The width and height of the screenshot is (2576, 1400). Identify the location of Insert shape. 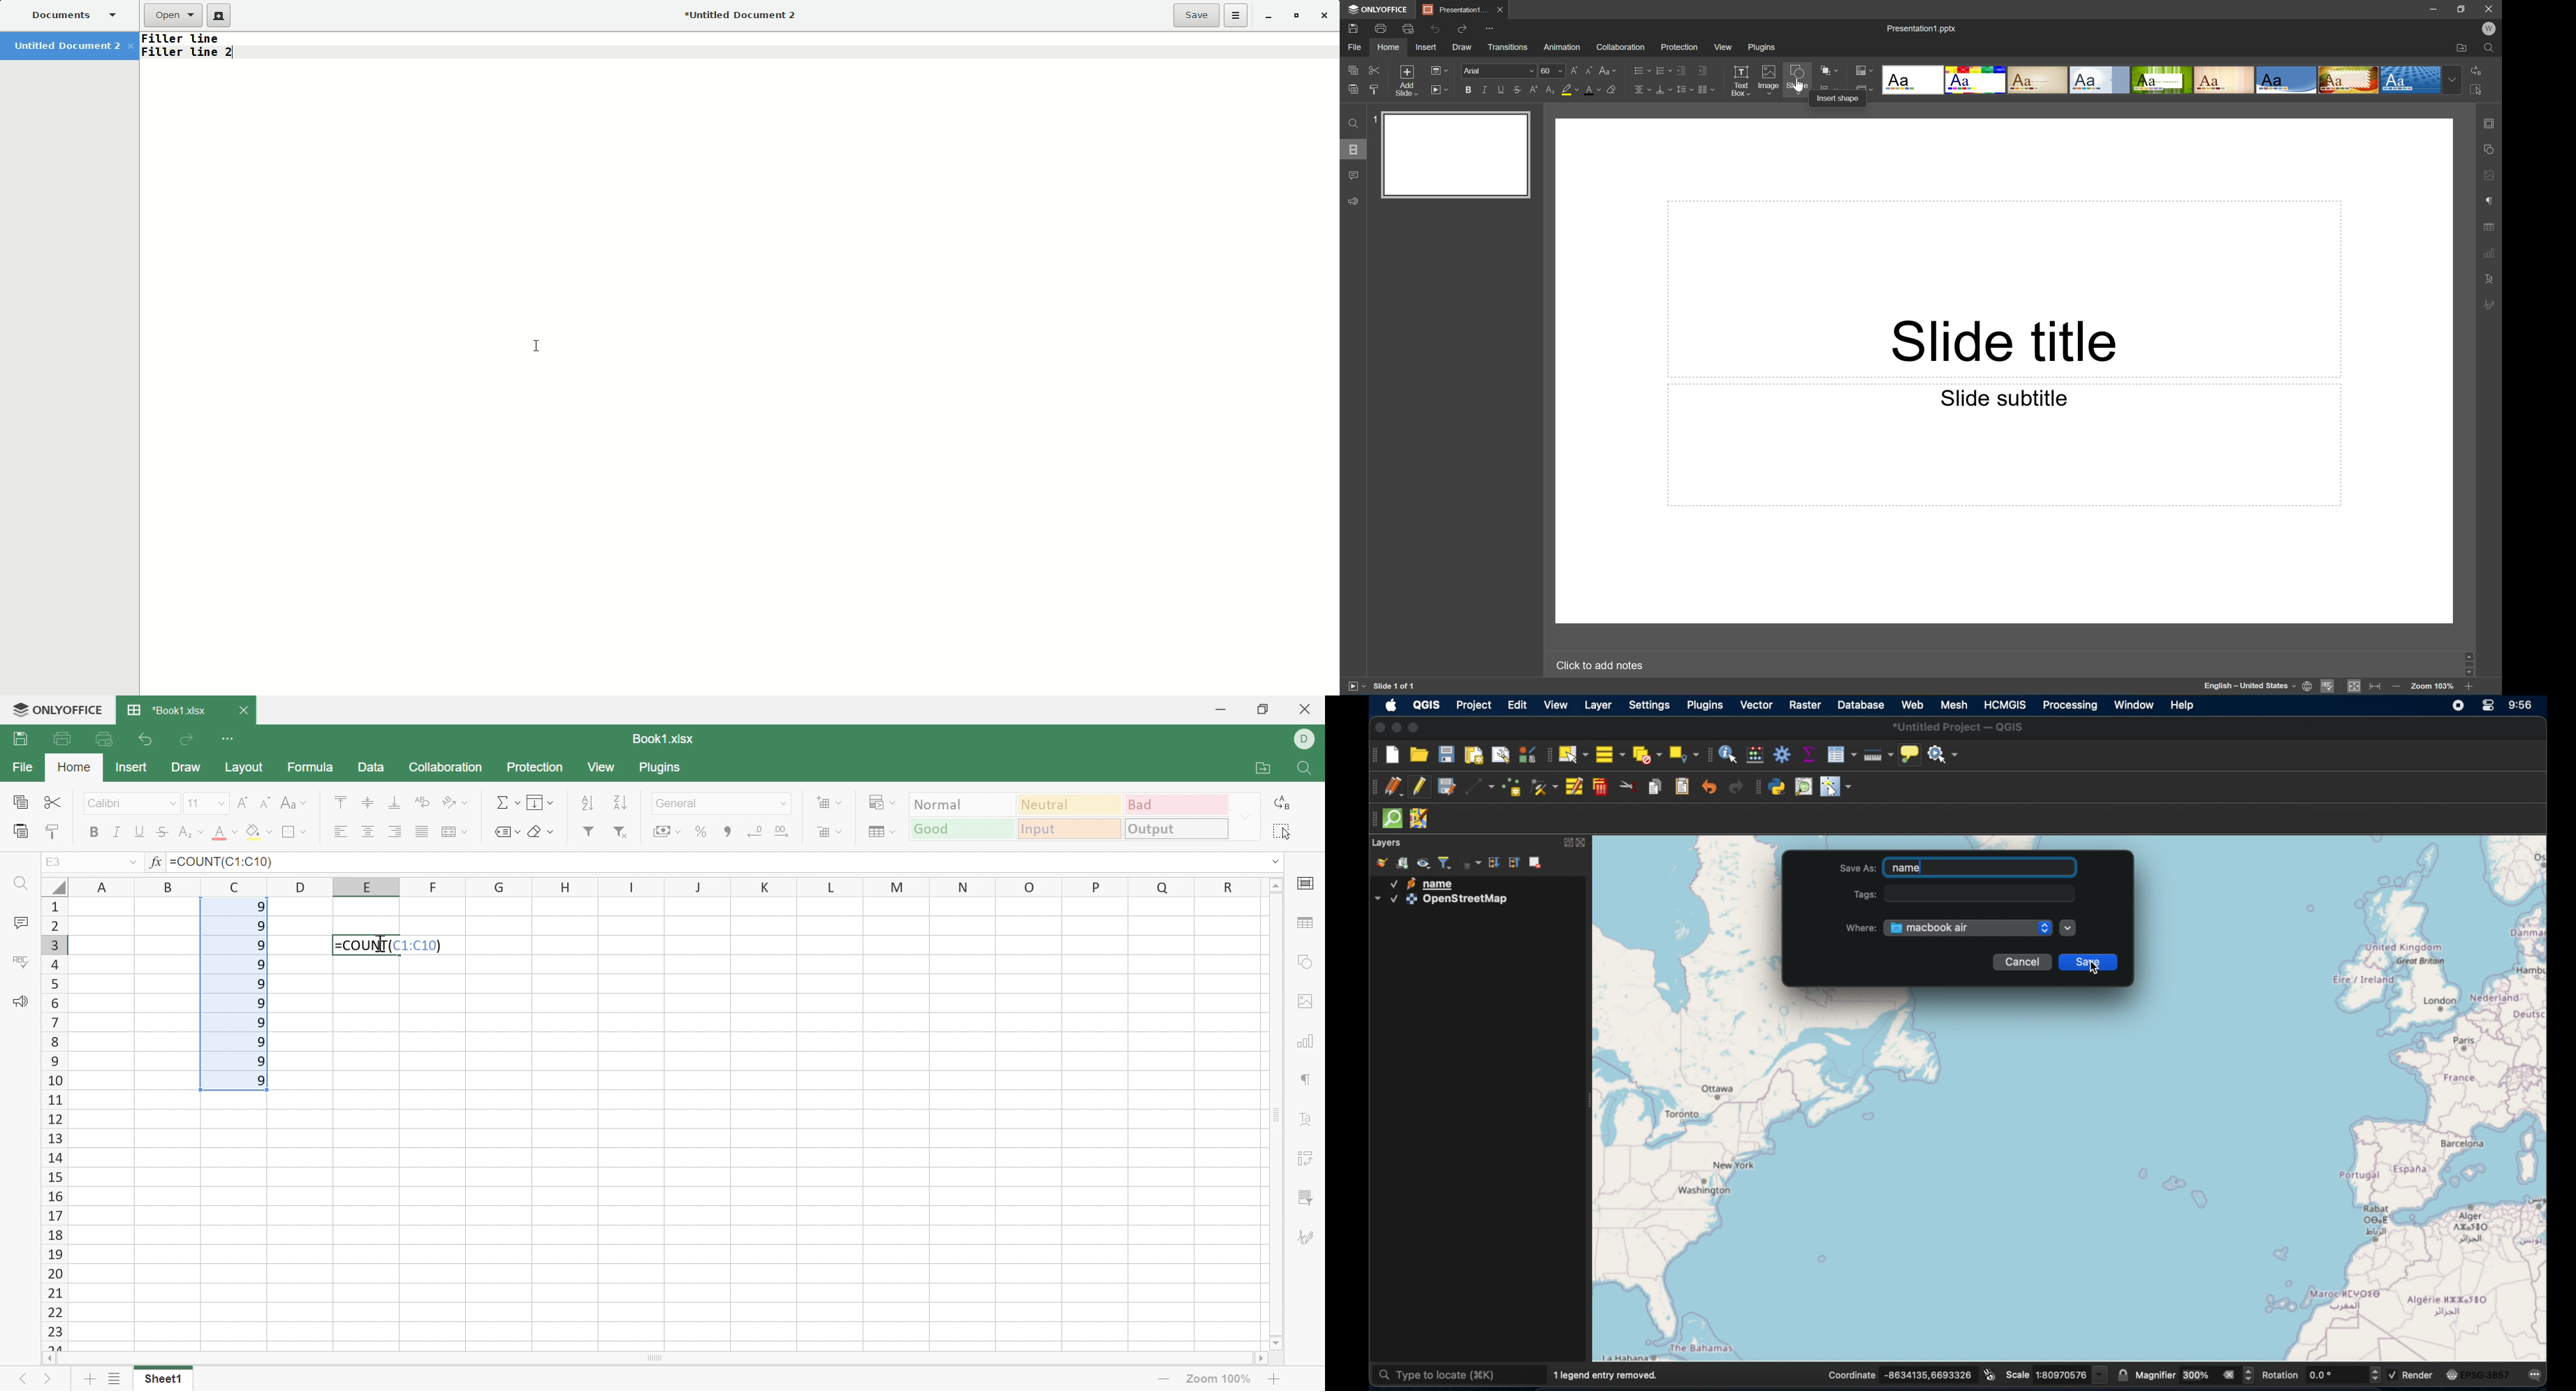
(1838, 99).